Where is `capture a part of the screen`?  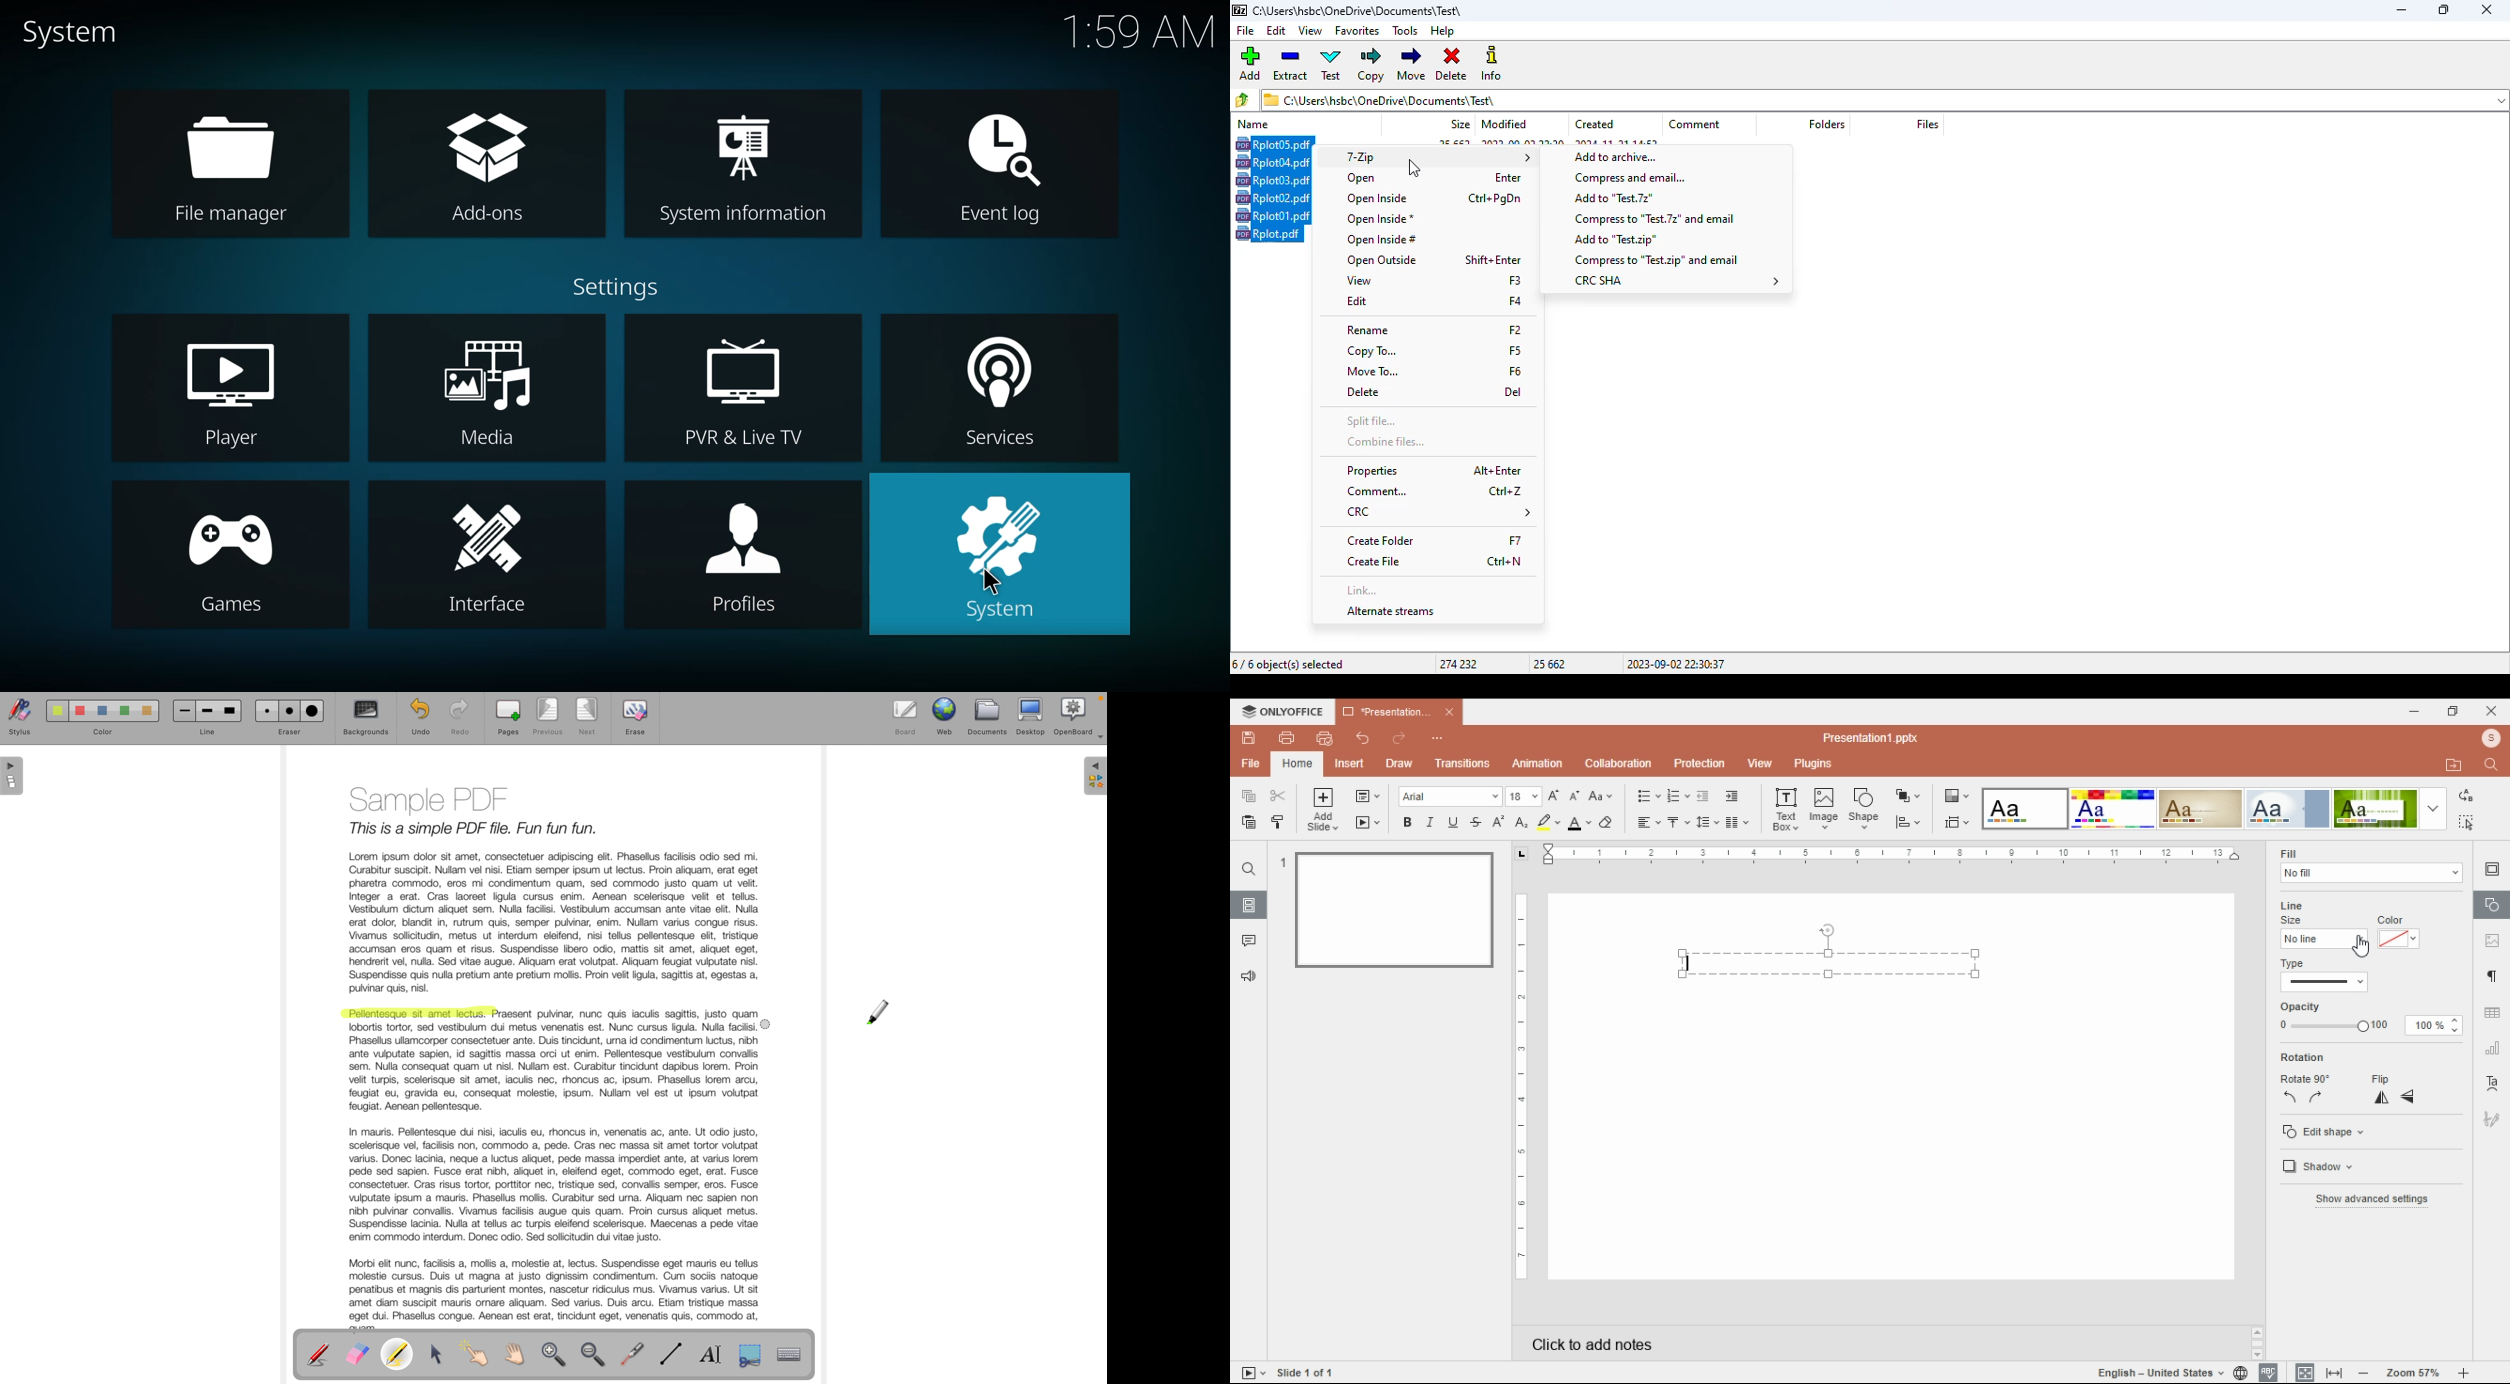 capture a part of the screen is located at coordinates (750, 1354).